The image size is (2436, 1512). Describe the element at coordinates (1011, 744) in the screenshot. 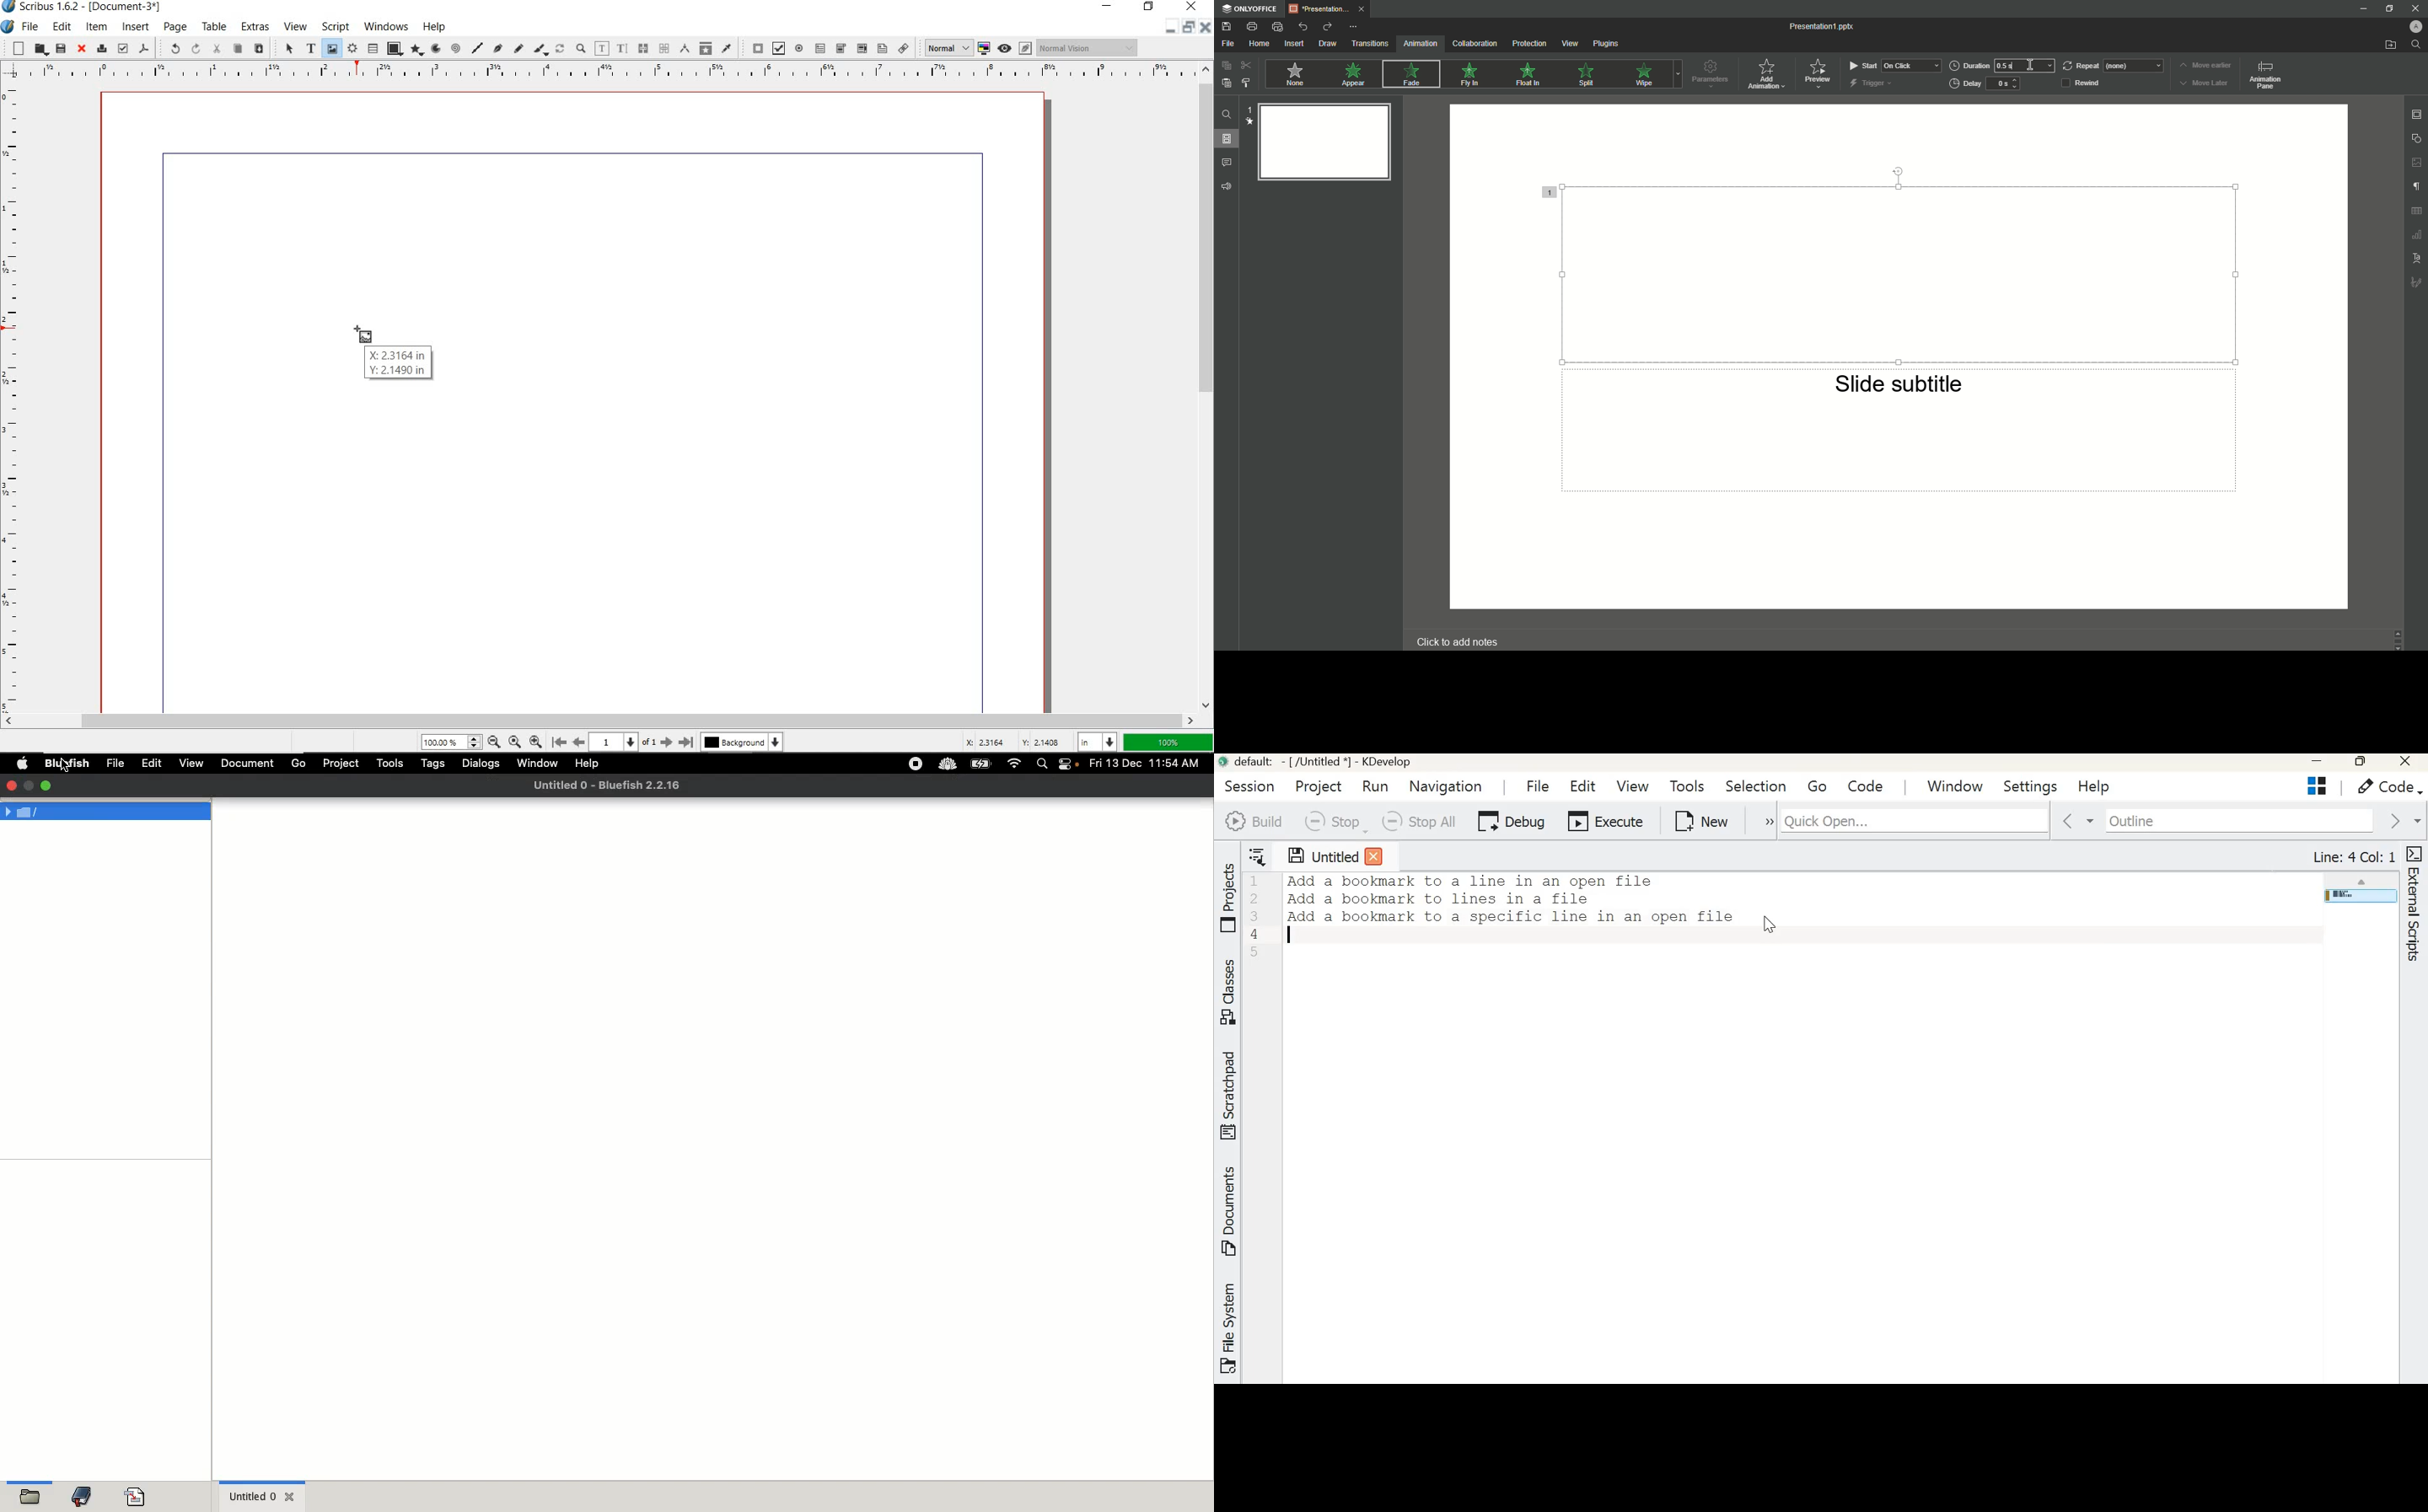

I see `coordinates` at that location.